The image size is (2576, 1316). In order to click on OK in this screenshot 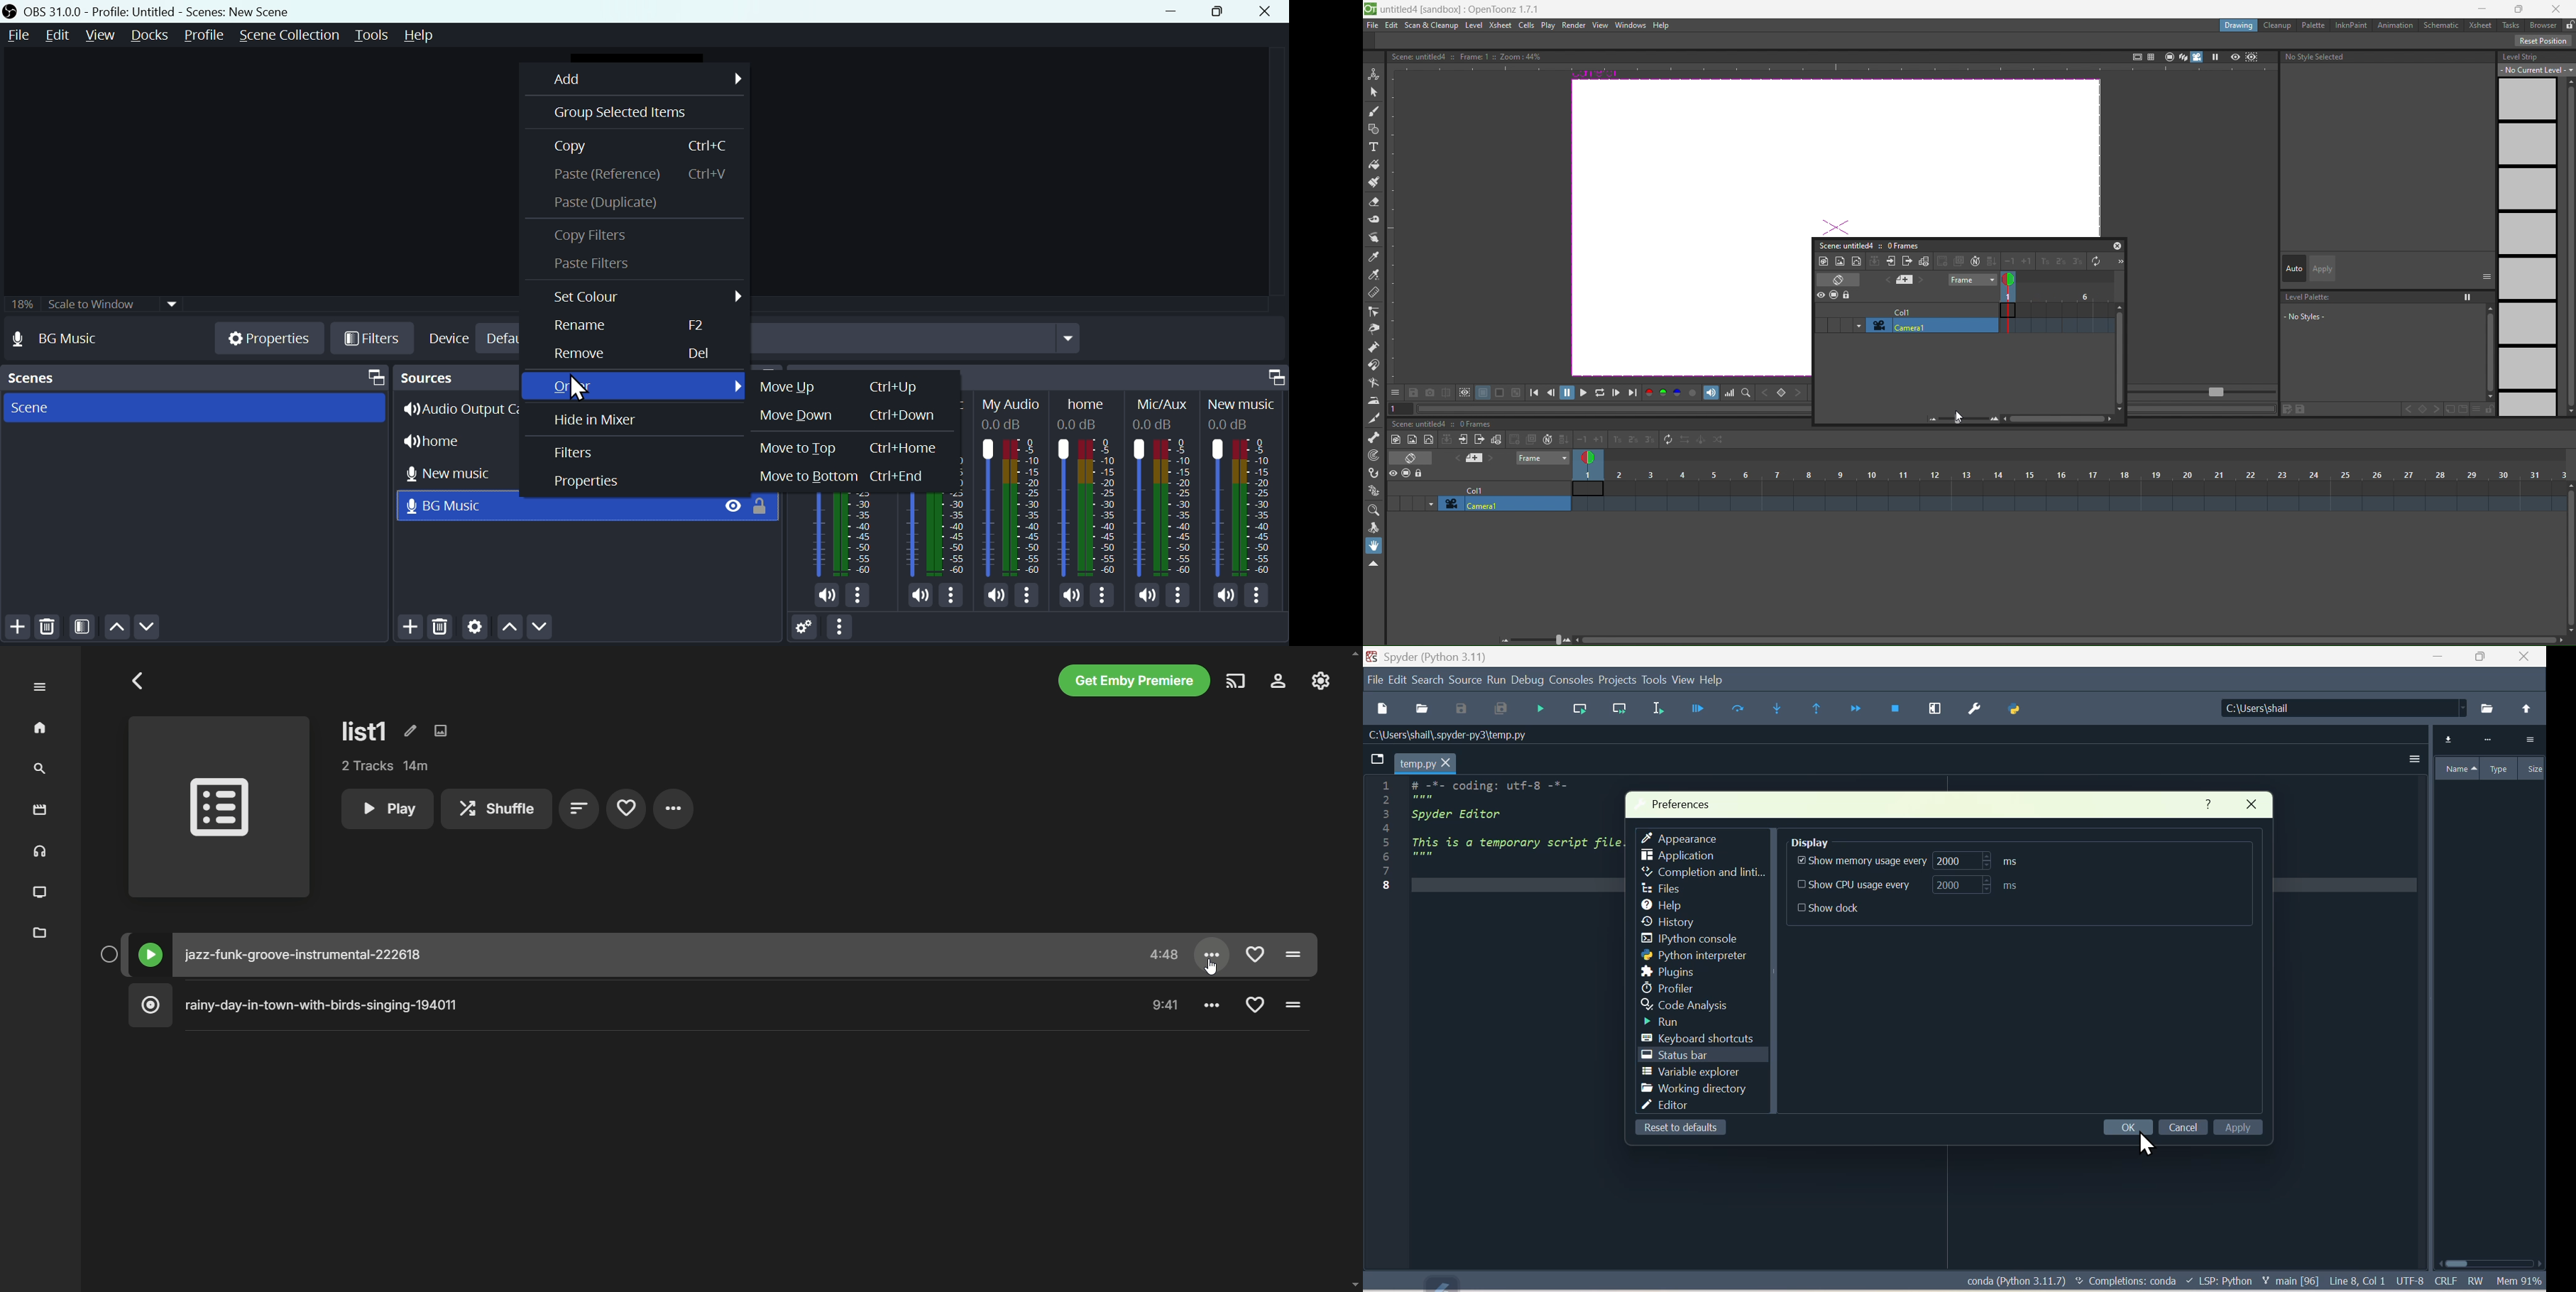, I will do `click(2121, 1129)`.